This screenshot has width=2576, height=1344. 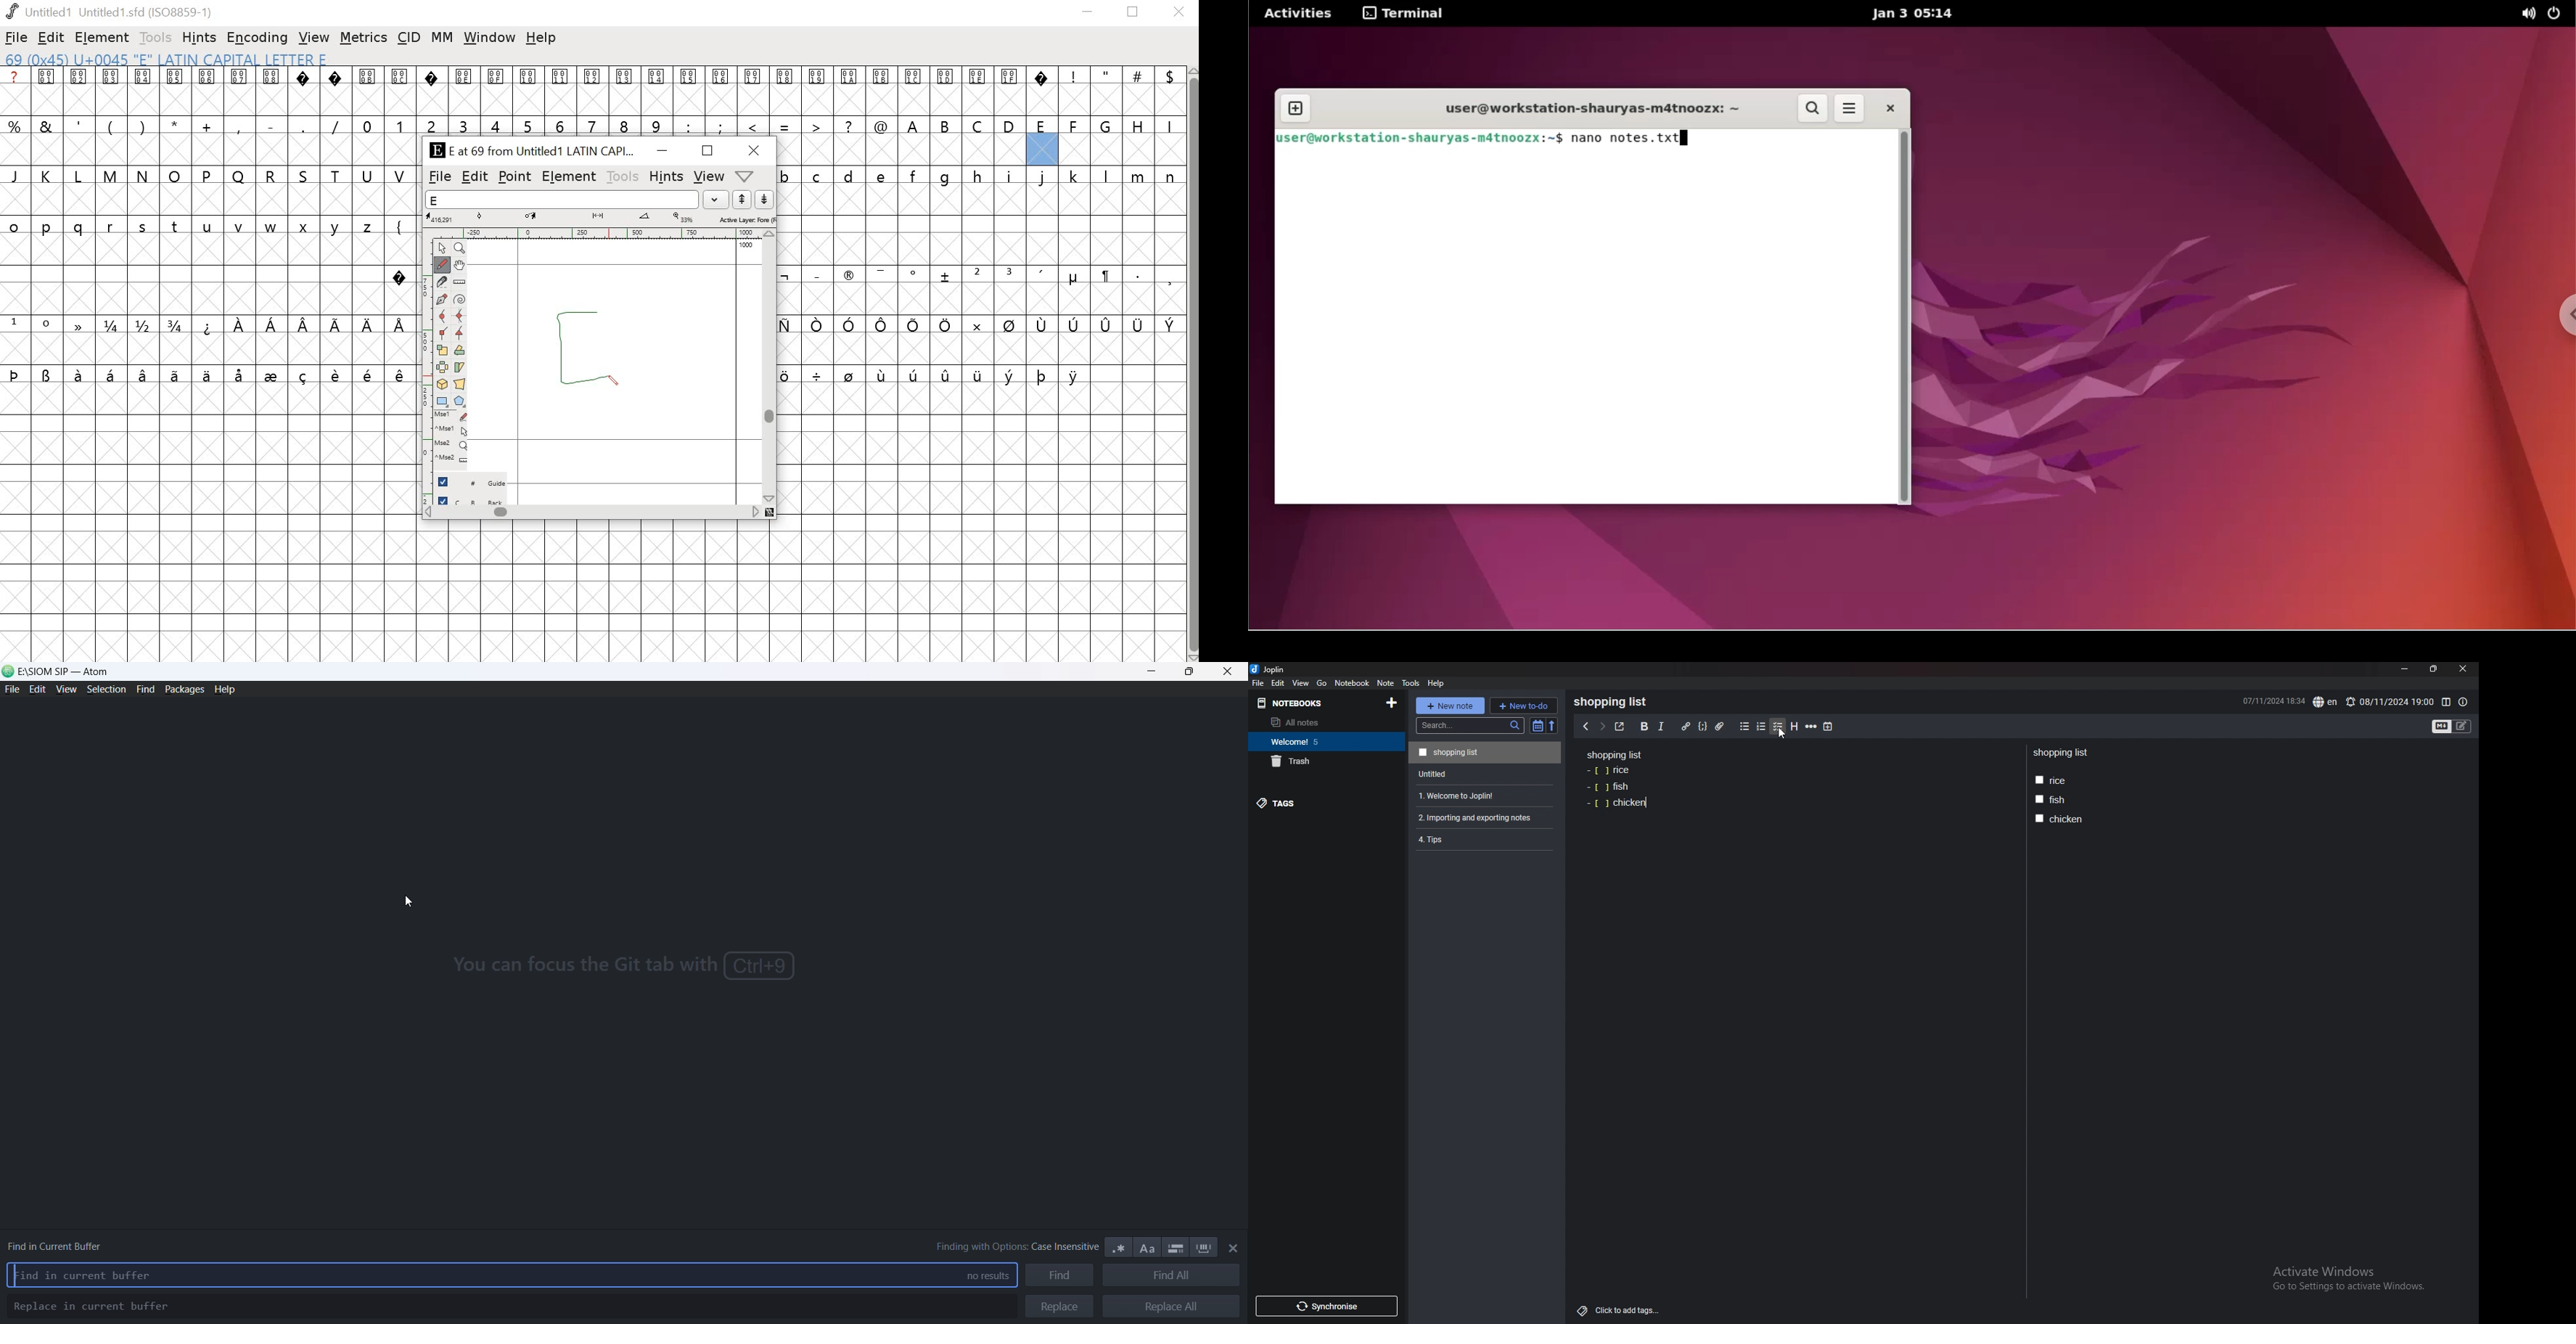 I want to click on help, so click(x=228, y=691).